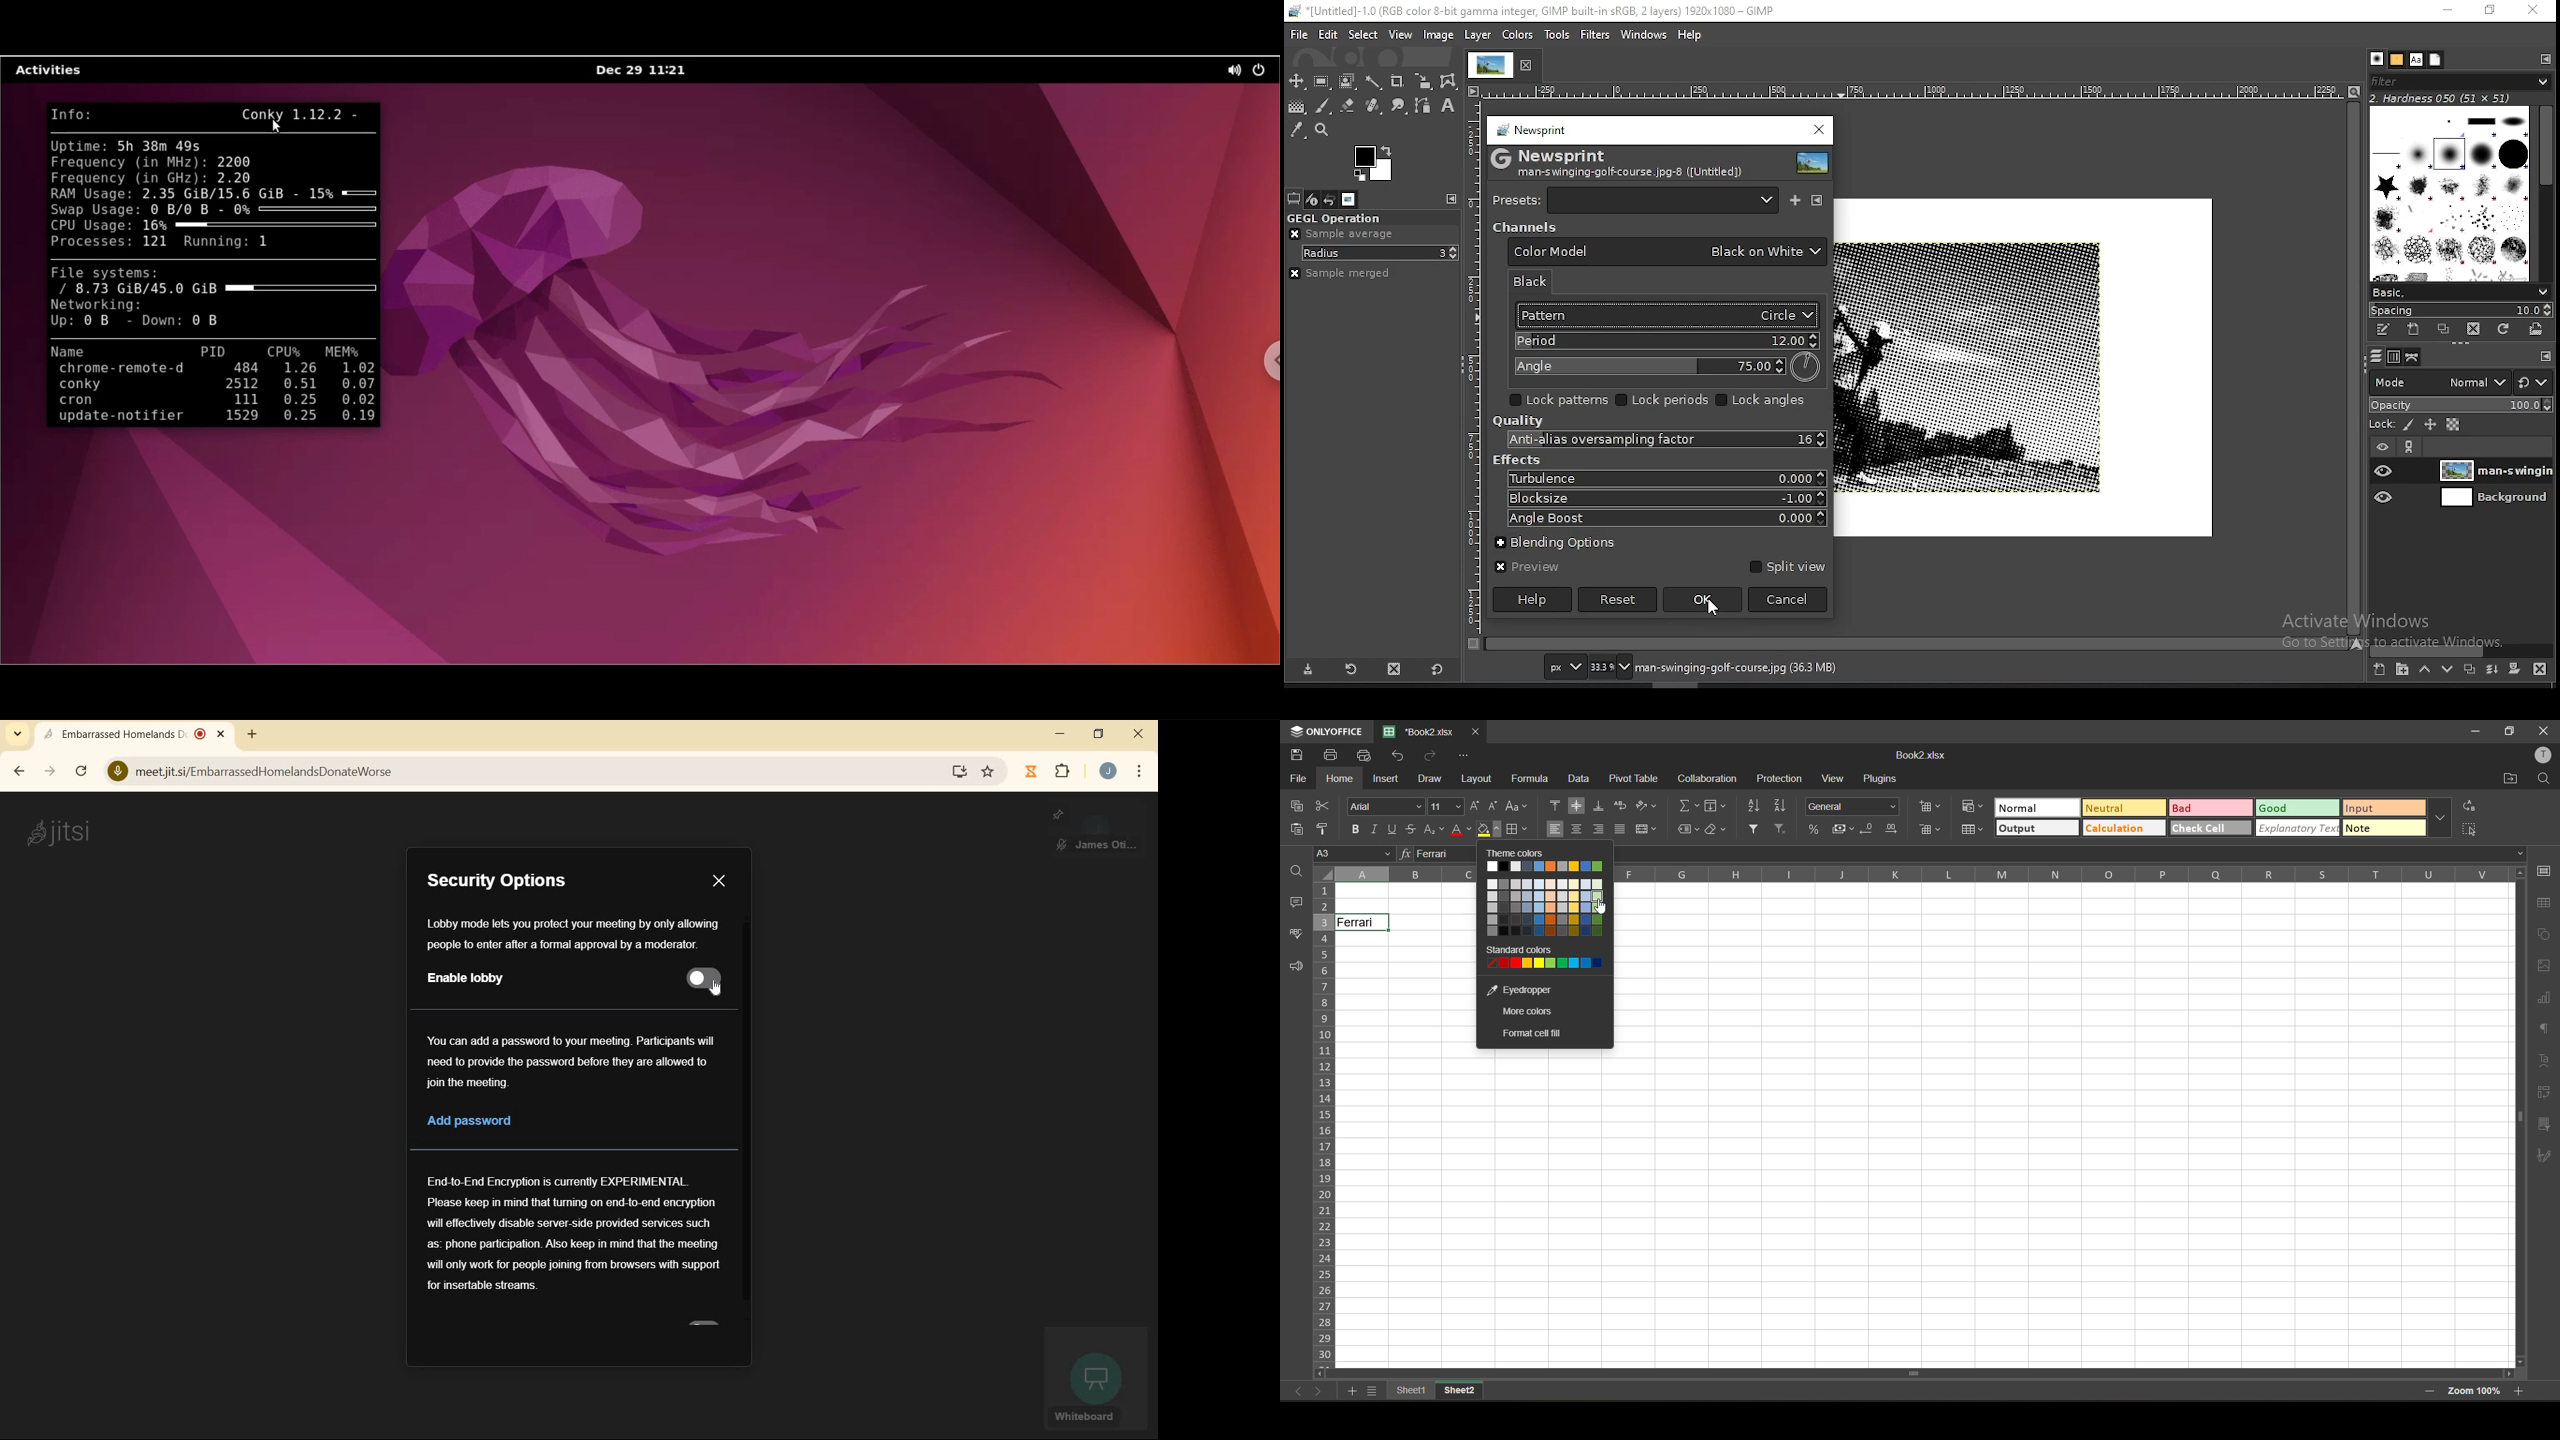 Image resolution: width=2576 pixels, height=1456 pixels. I want to click on calculation, so click(2121, 827).